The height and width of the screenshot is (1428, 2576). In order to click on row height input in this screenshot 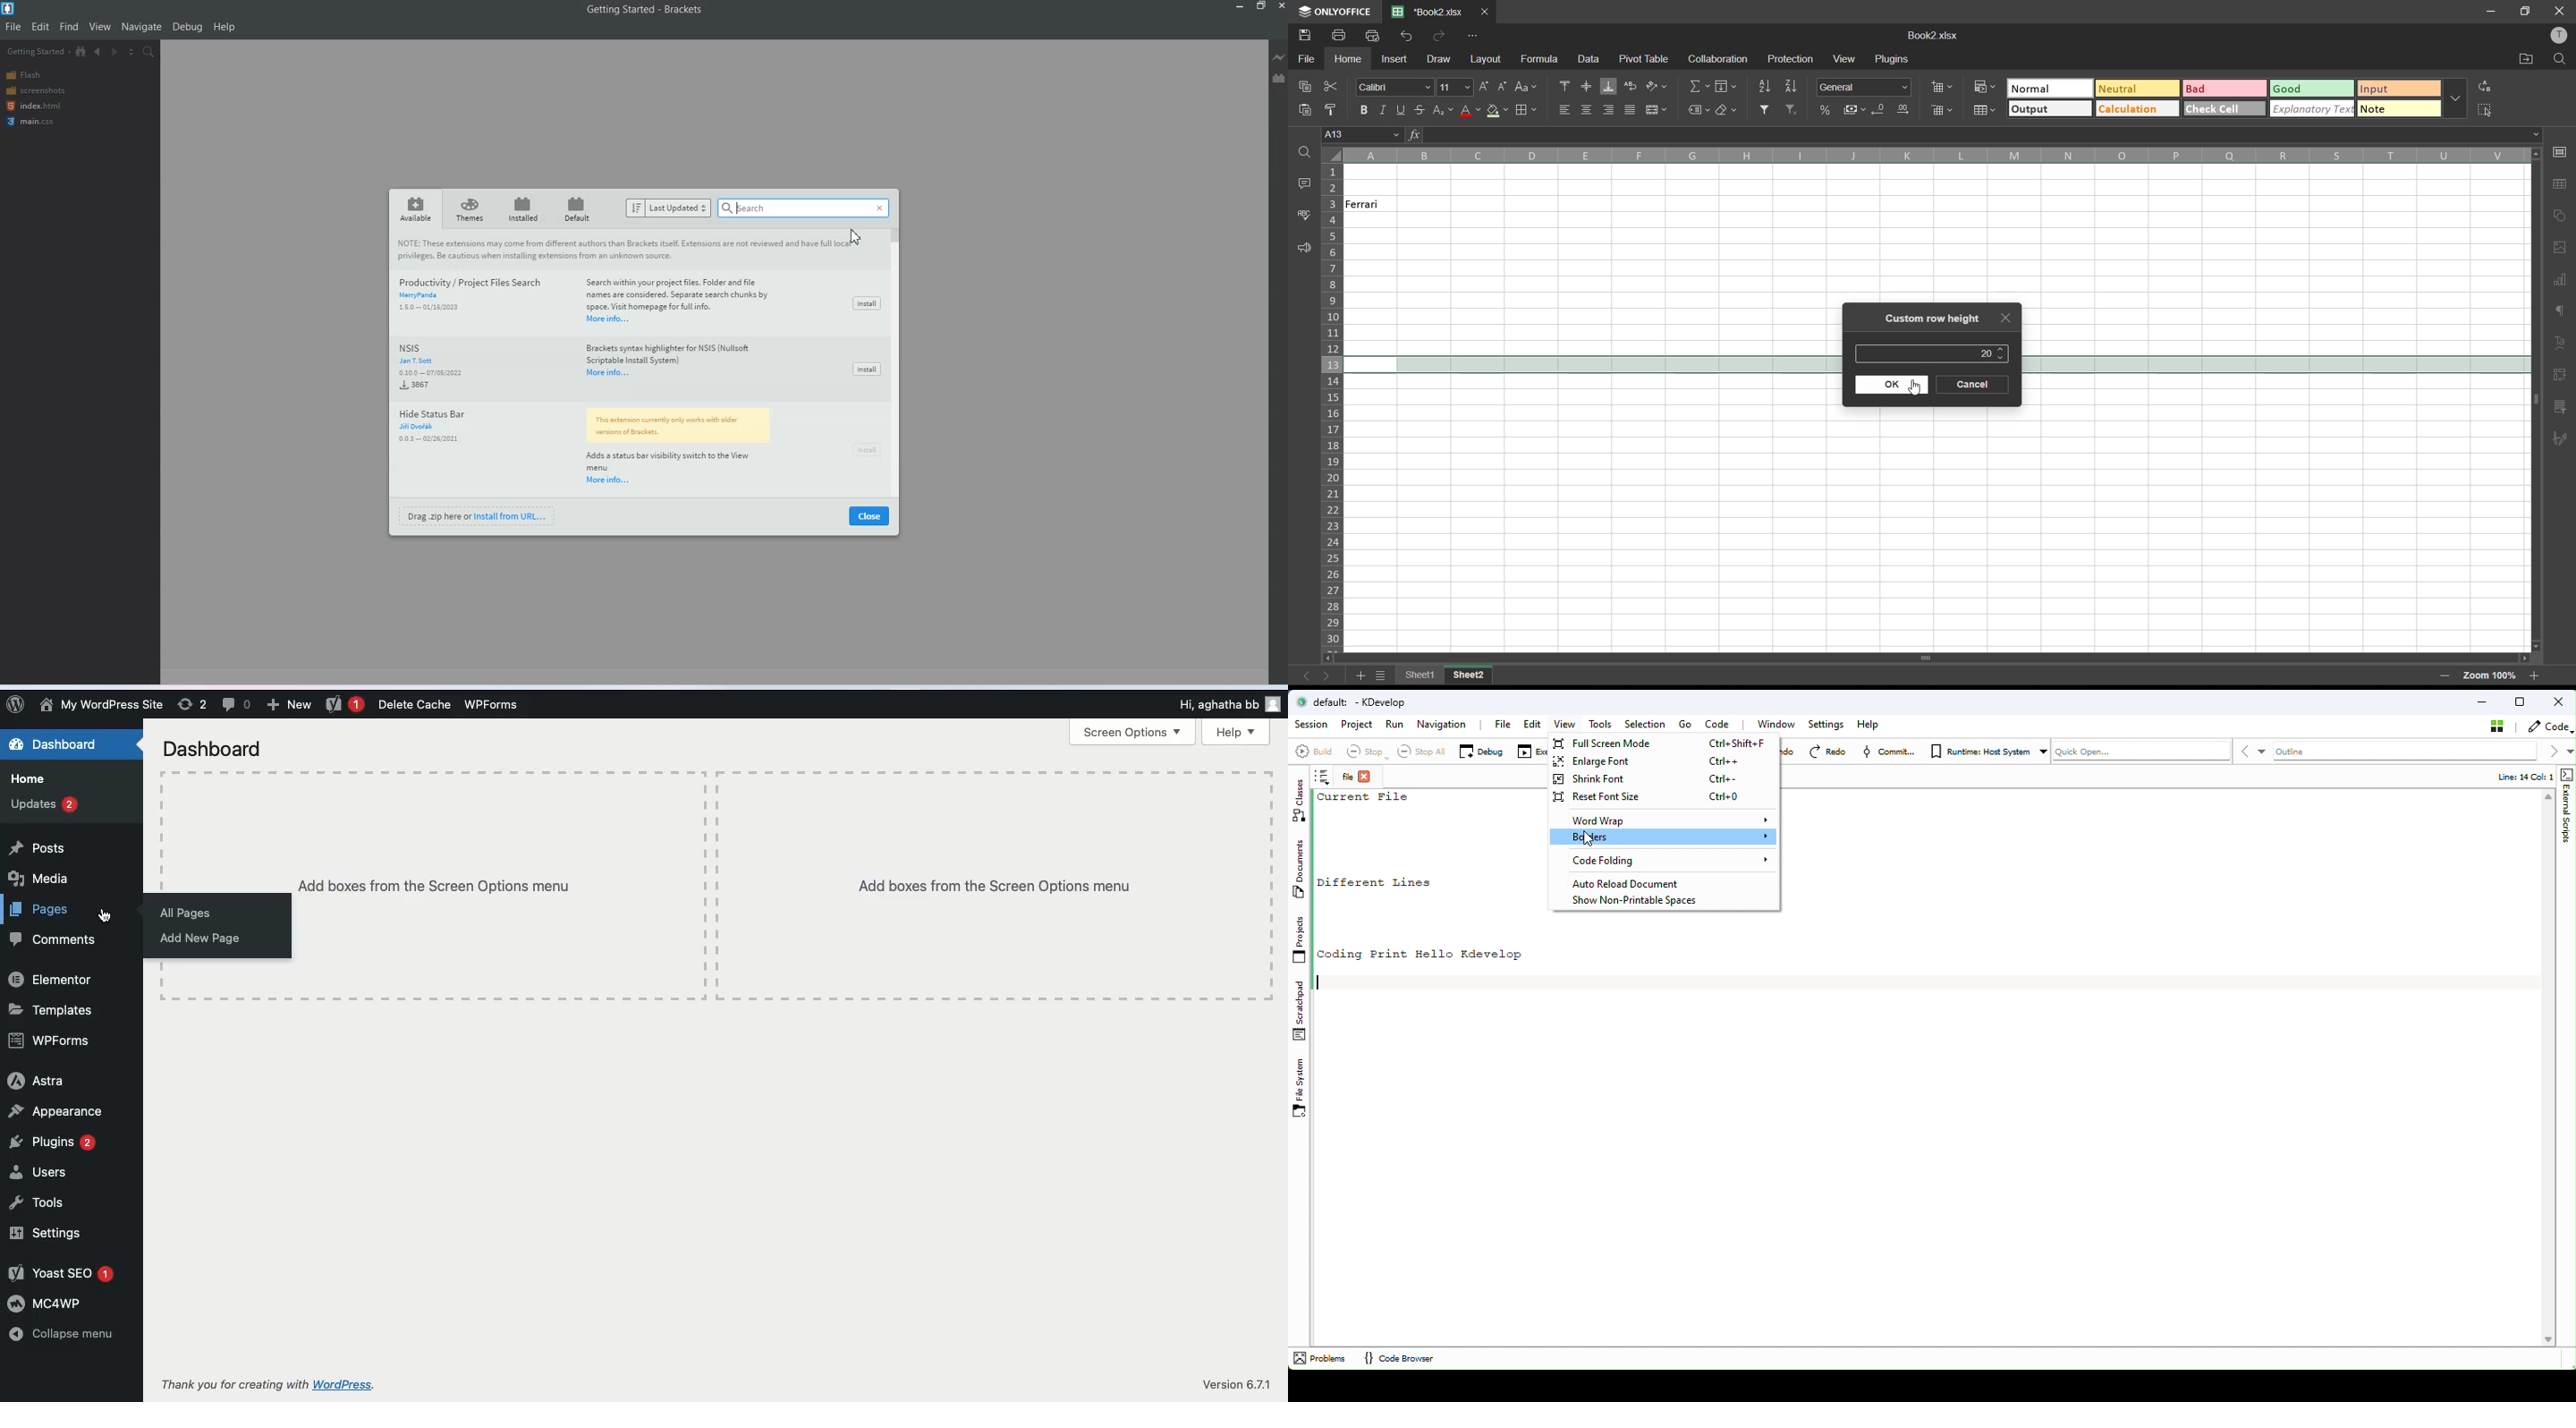, I will do `click(1986, 353)`.